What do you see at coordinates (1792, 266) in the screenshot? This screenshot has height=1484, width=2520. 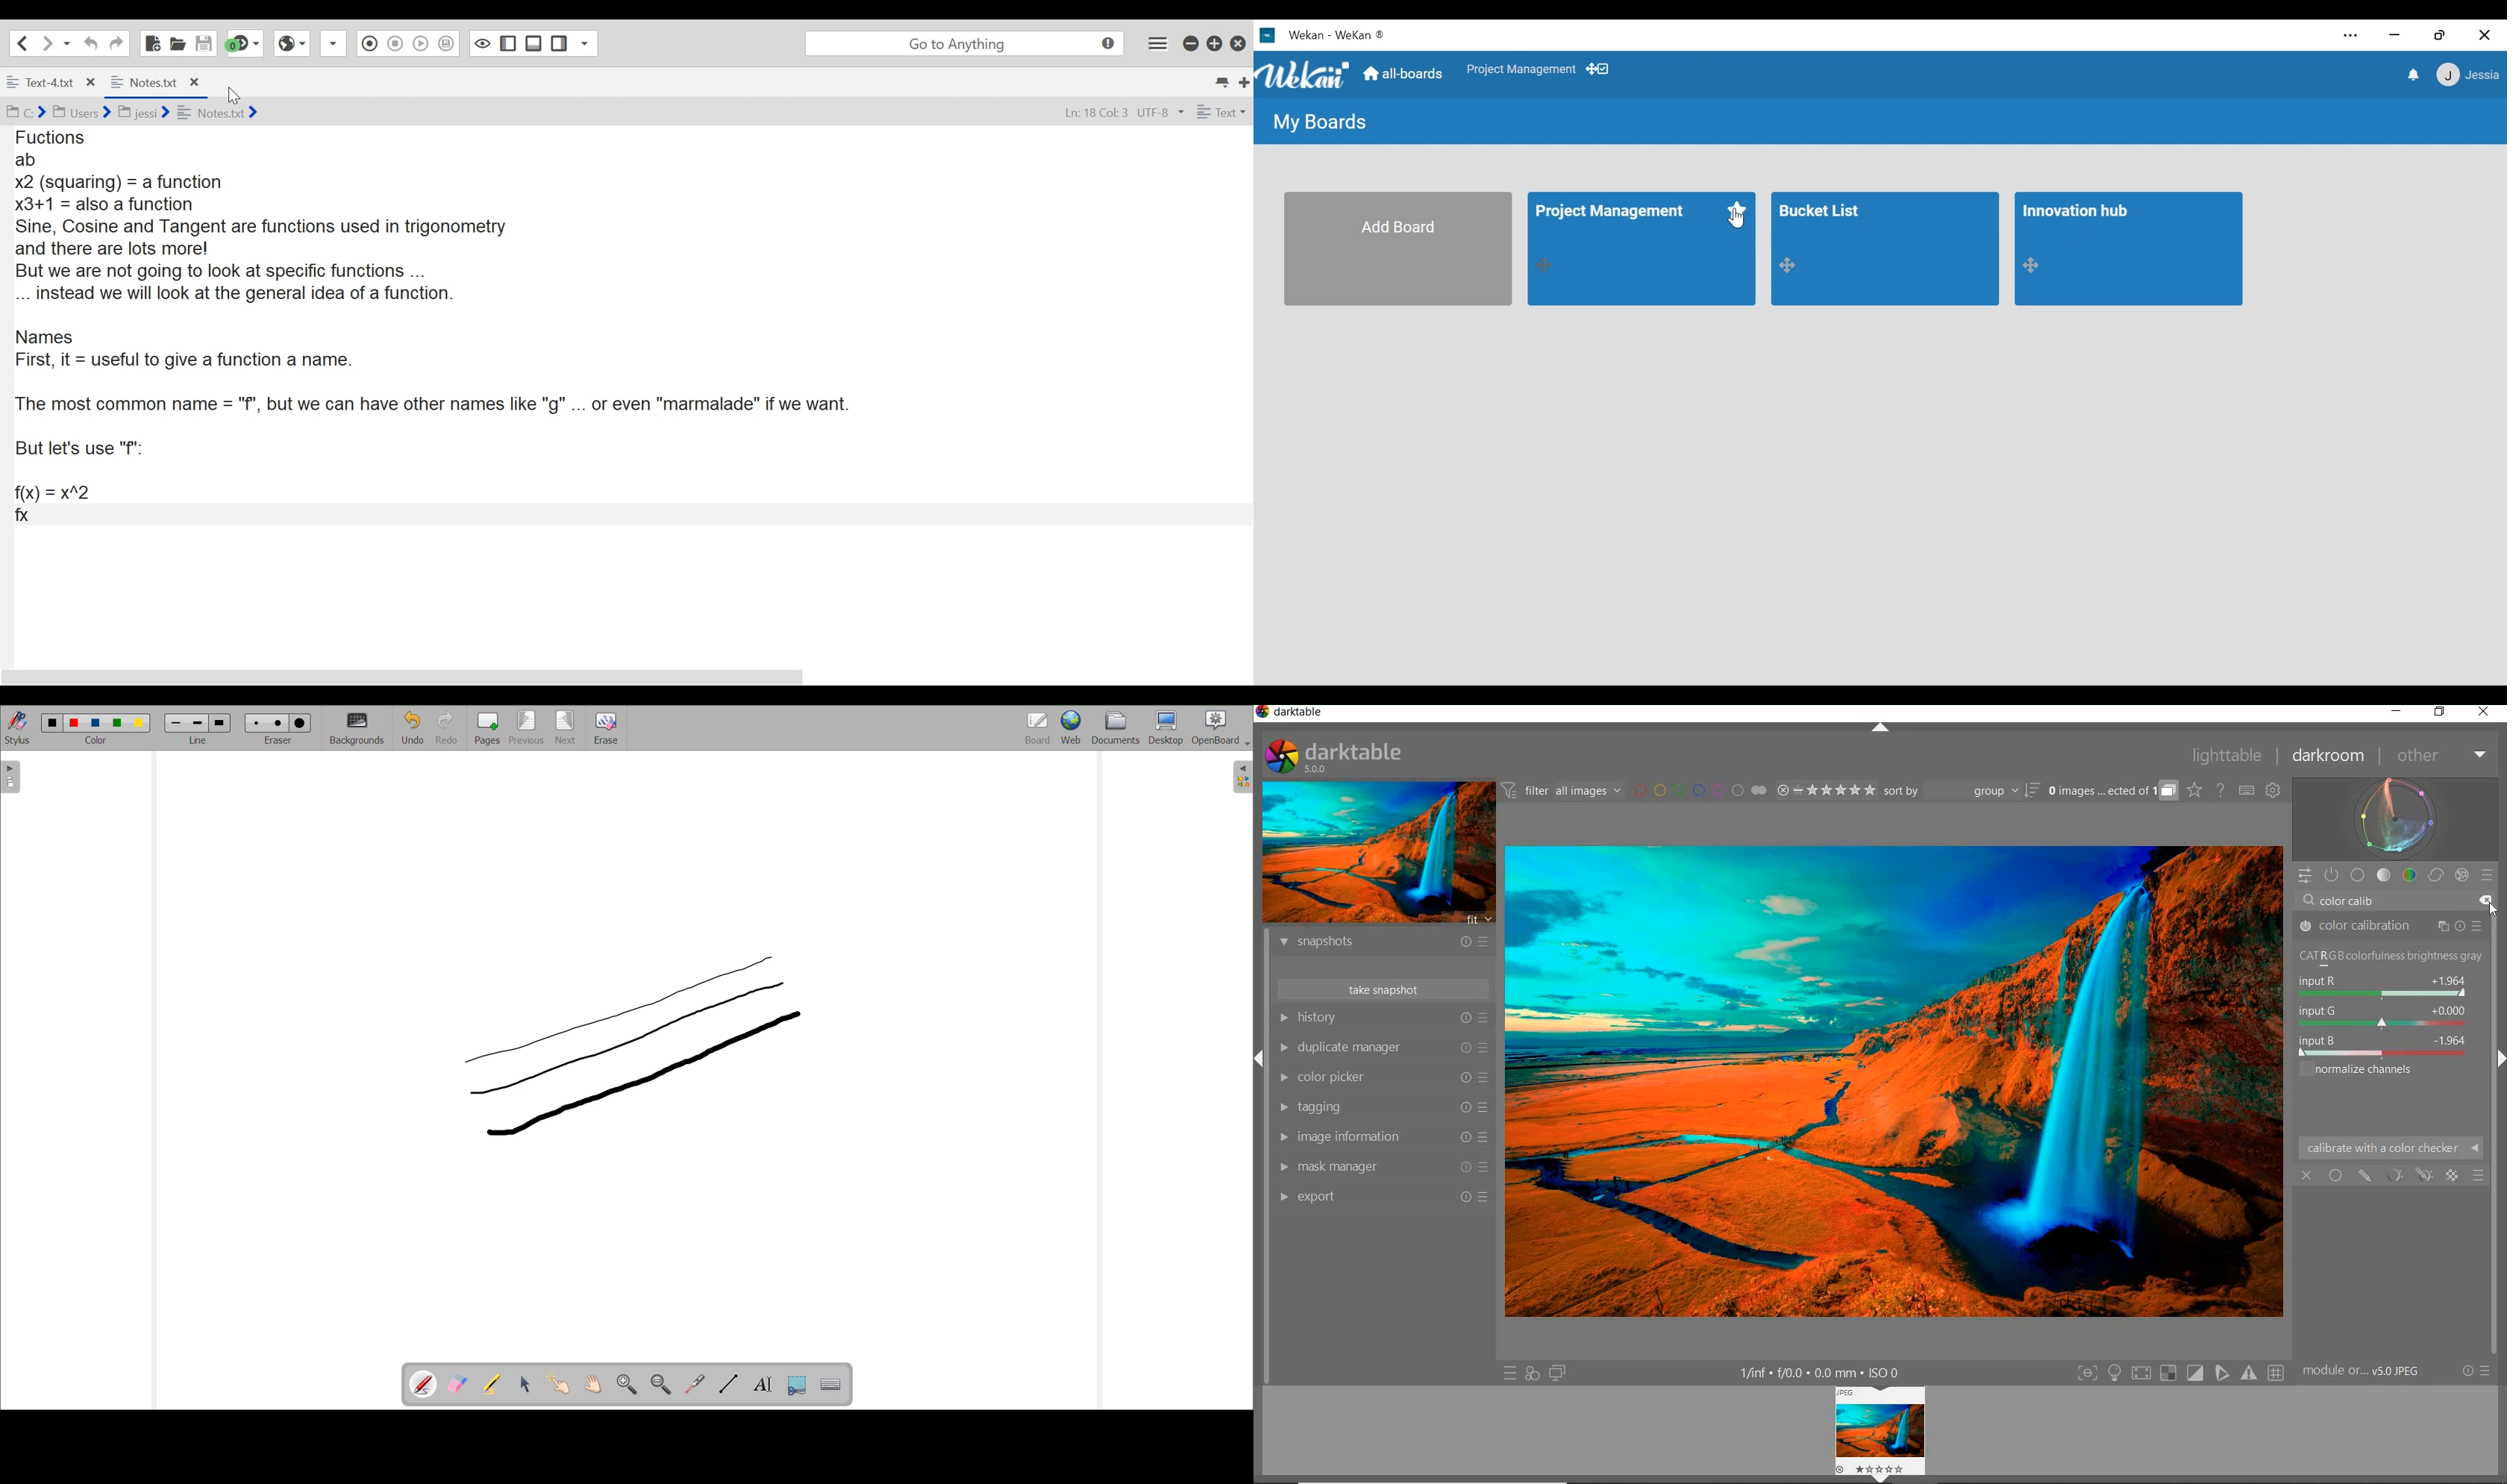 I see `Desktop drag handles` at bounding box center [1792, 266].